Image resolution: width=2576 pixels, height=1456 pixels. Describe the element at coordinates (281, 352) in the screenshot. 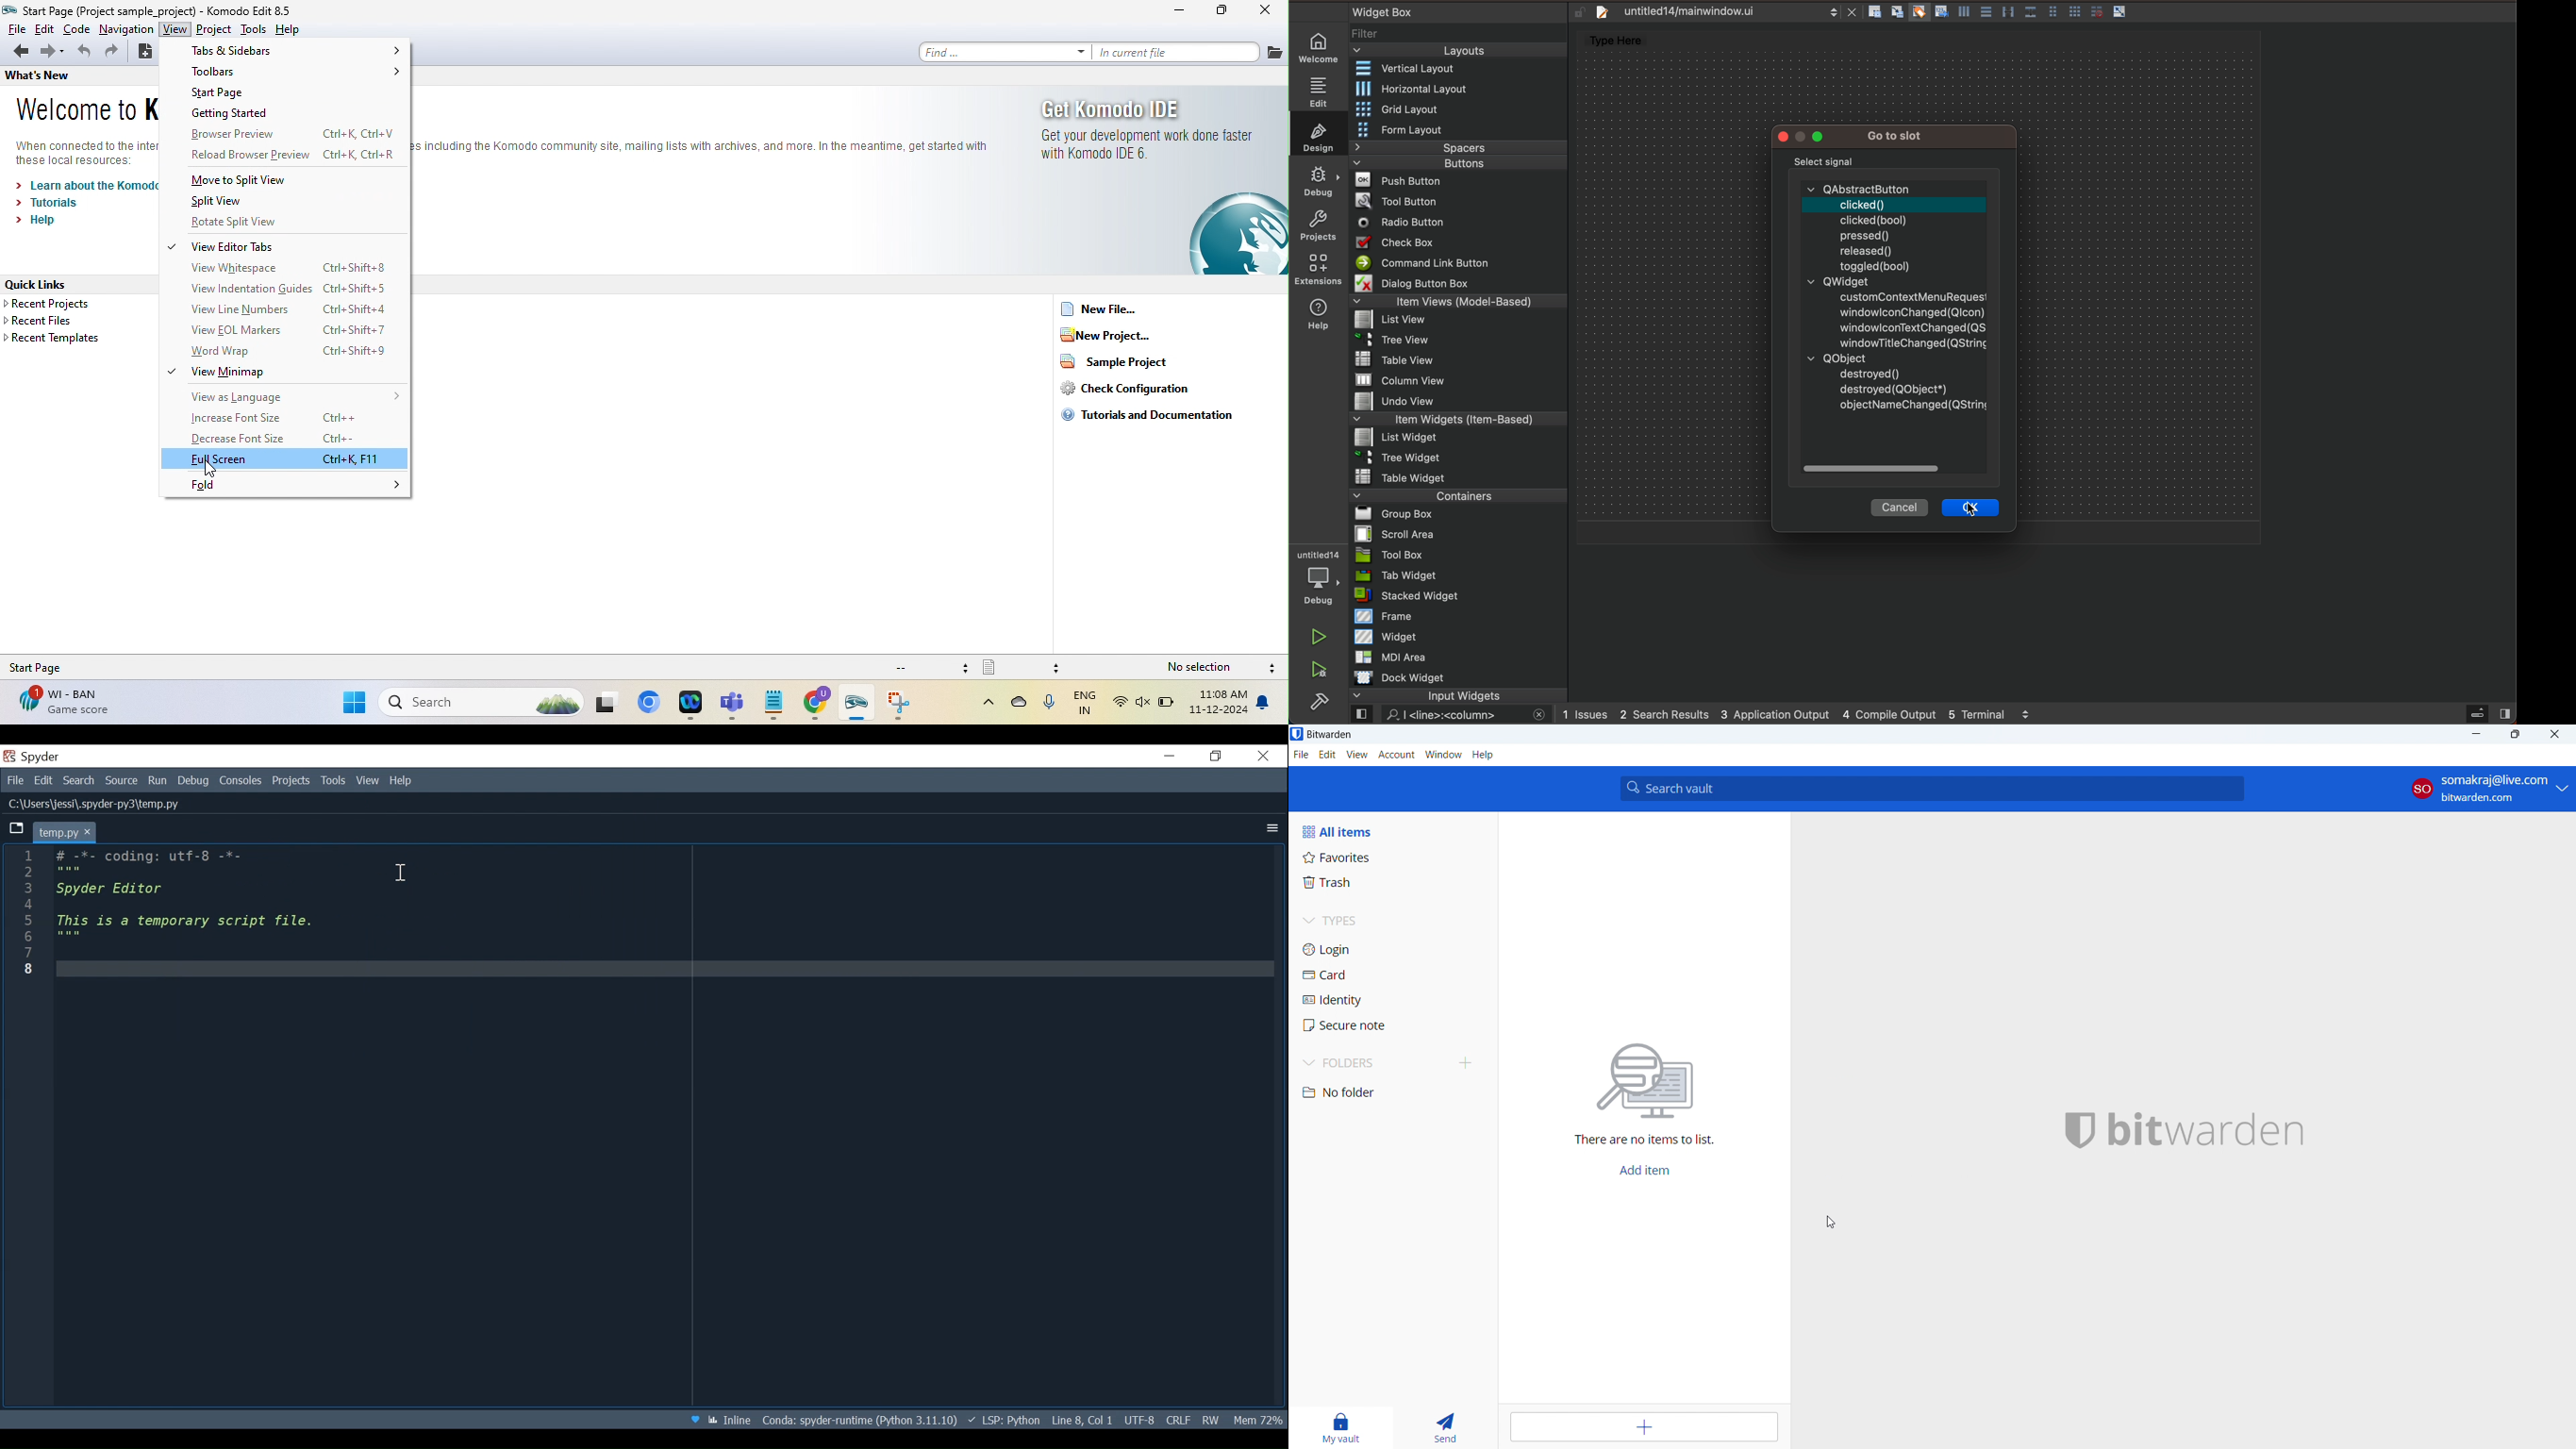

I see `word wrap` at that location.